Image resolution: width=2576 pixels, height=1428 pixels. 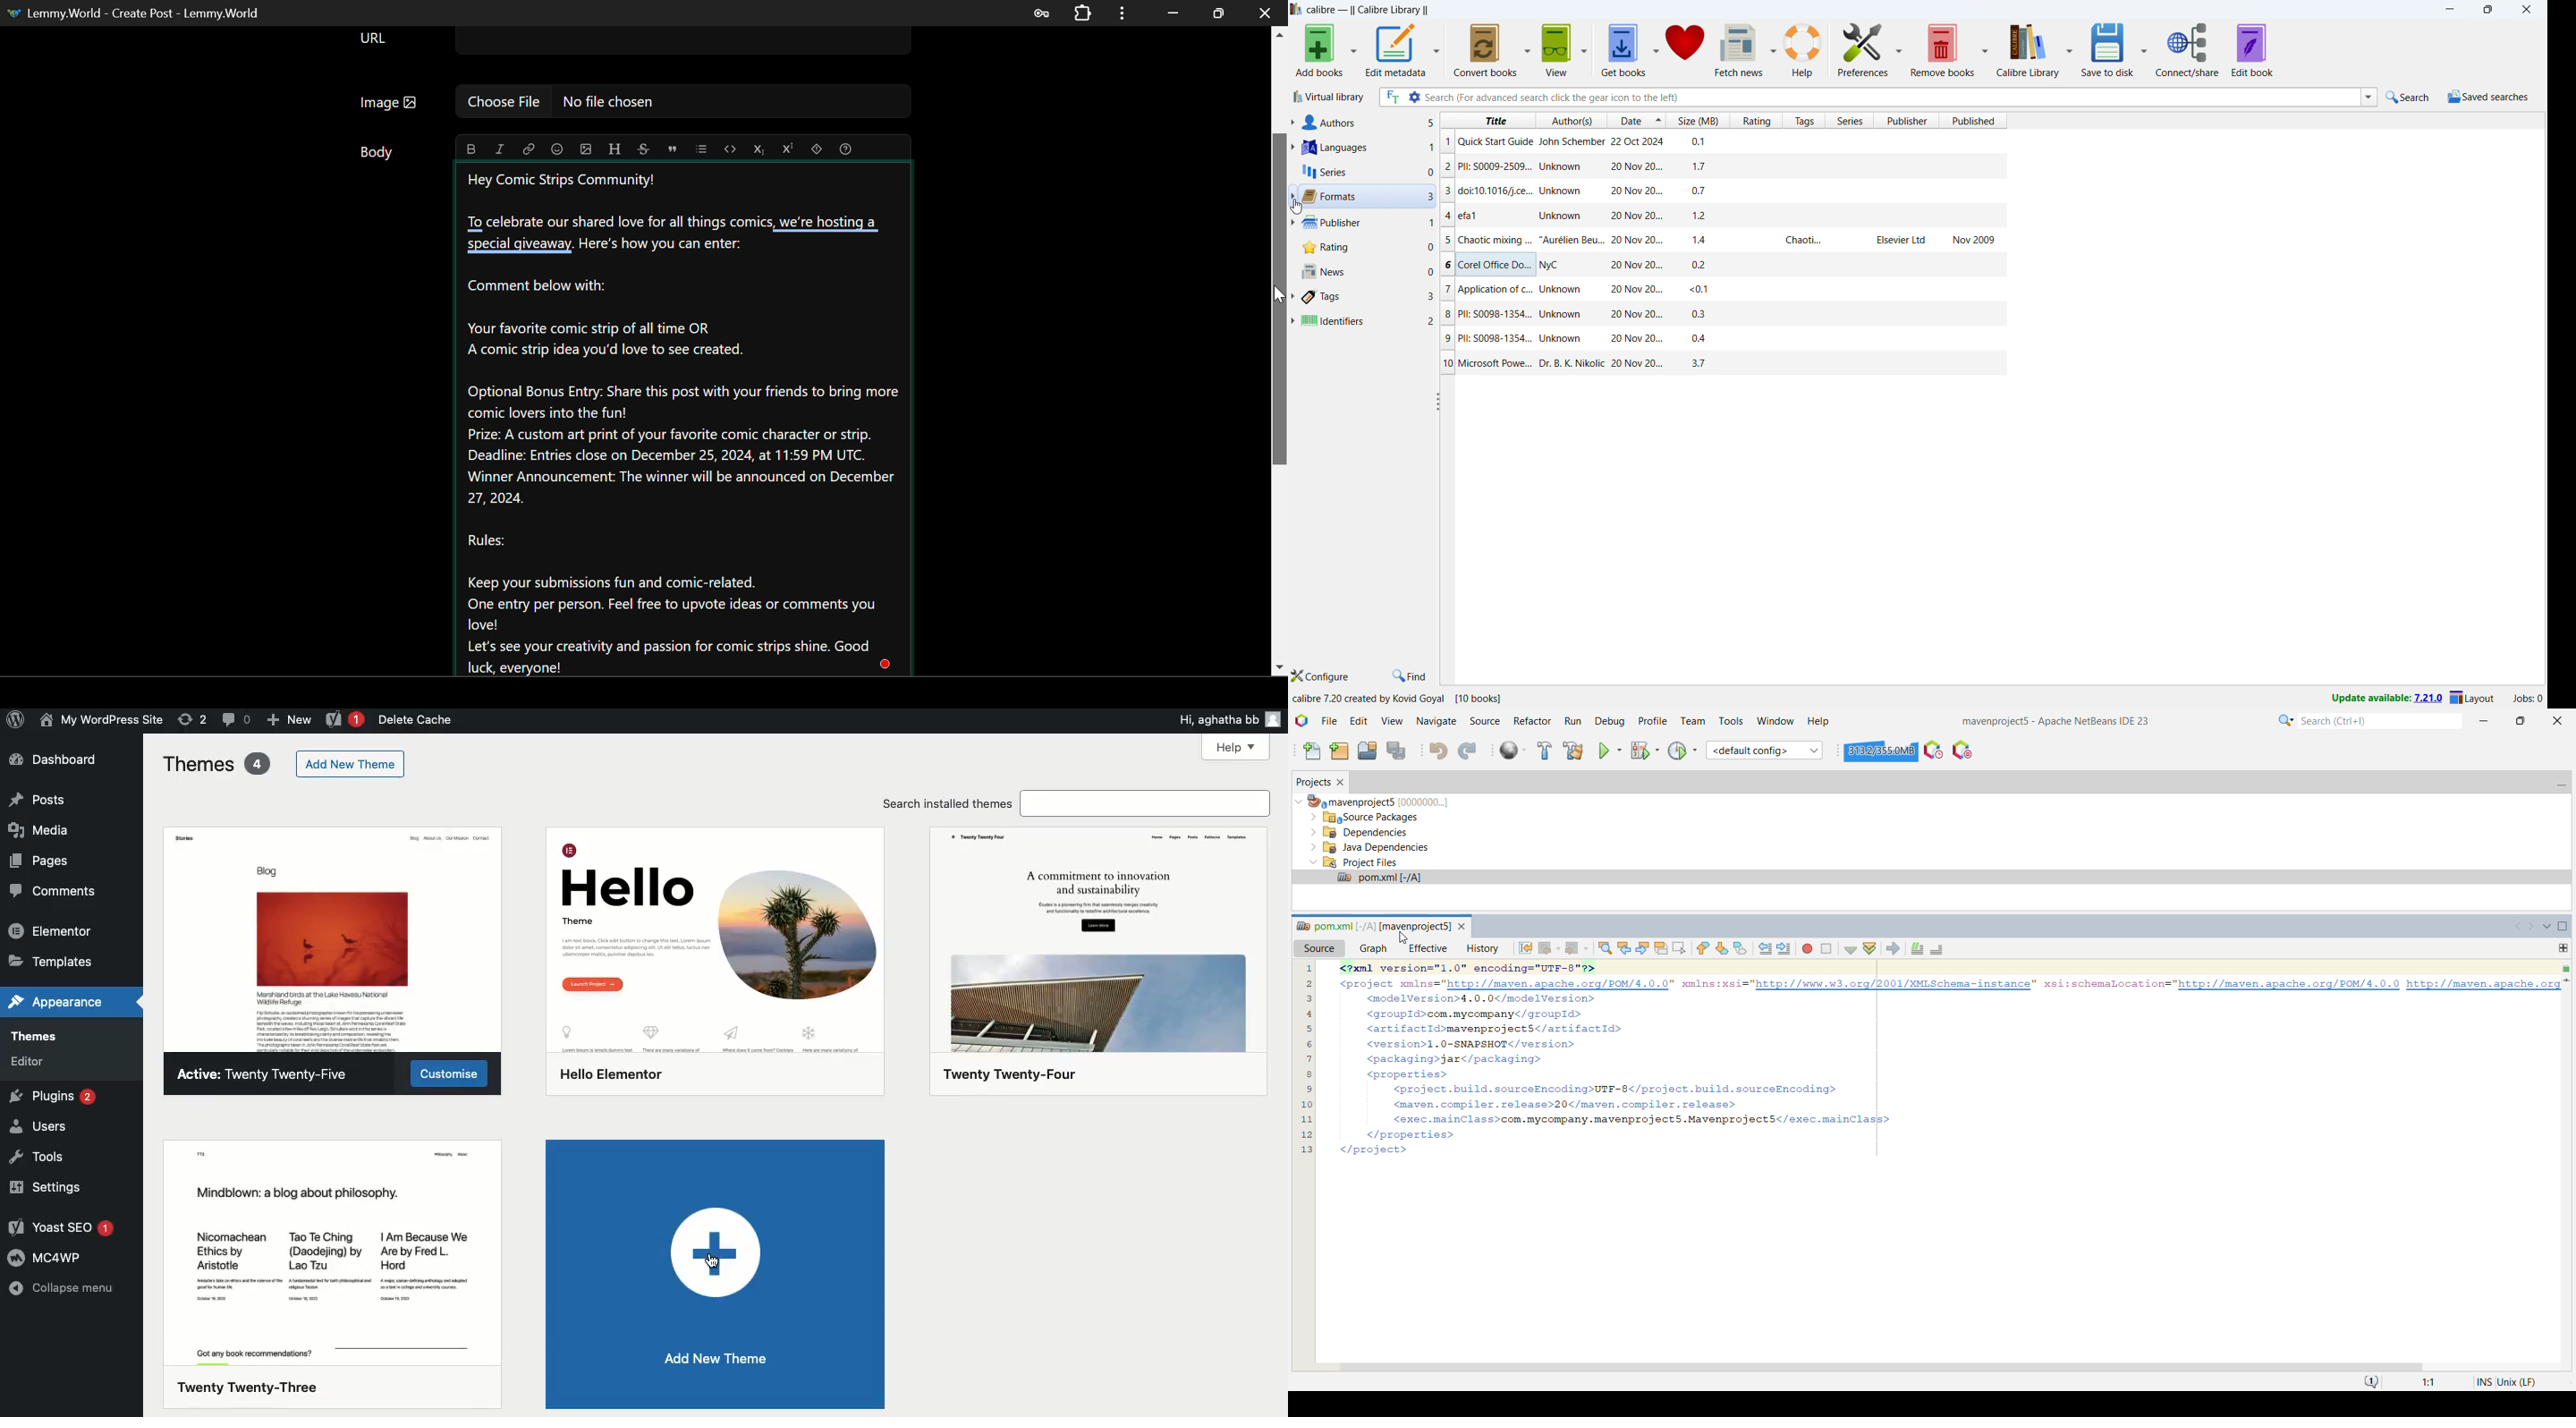 I want to click on donate to calibre, so click(x=1685, y=49).